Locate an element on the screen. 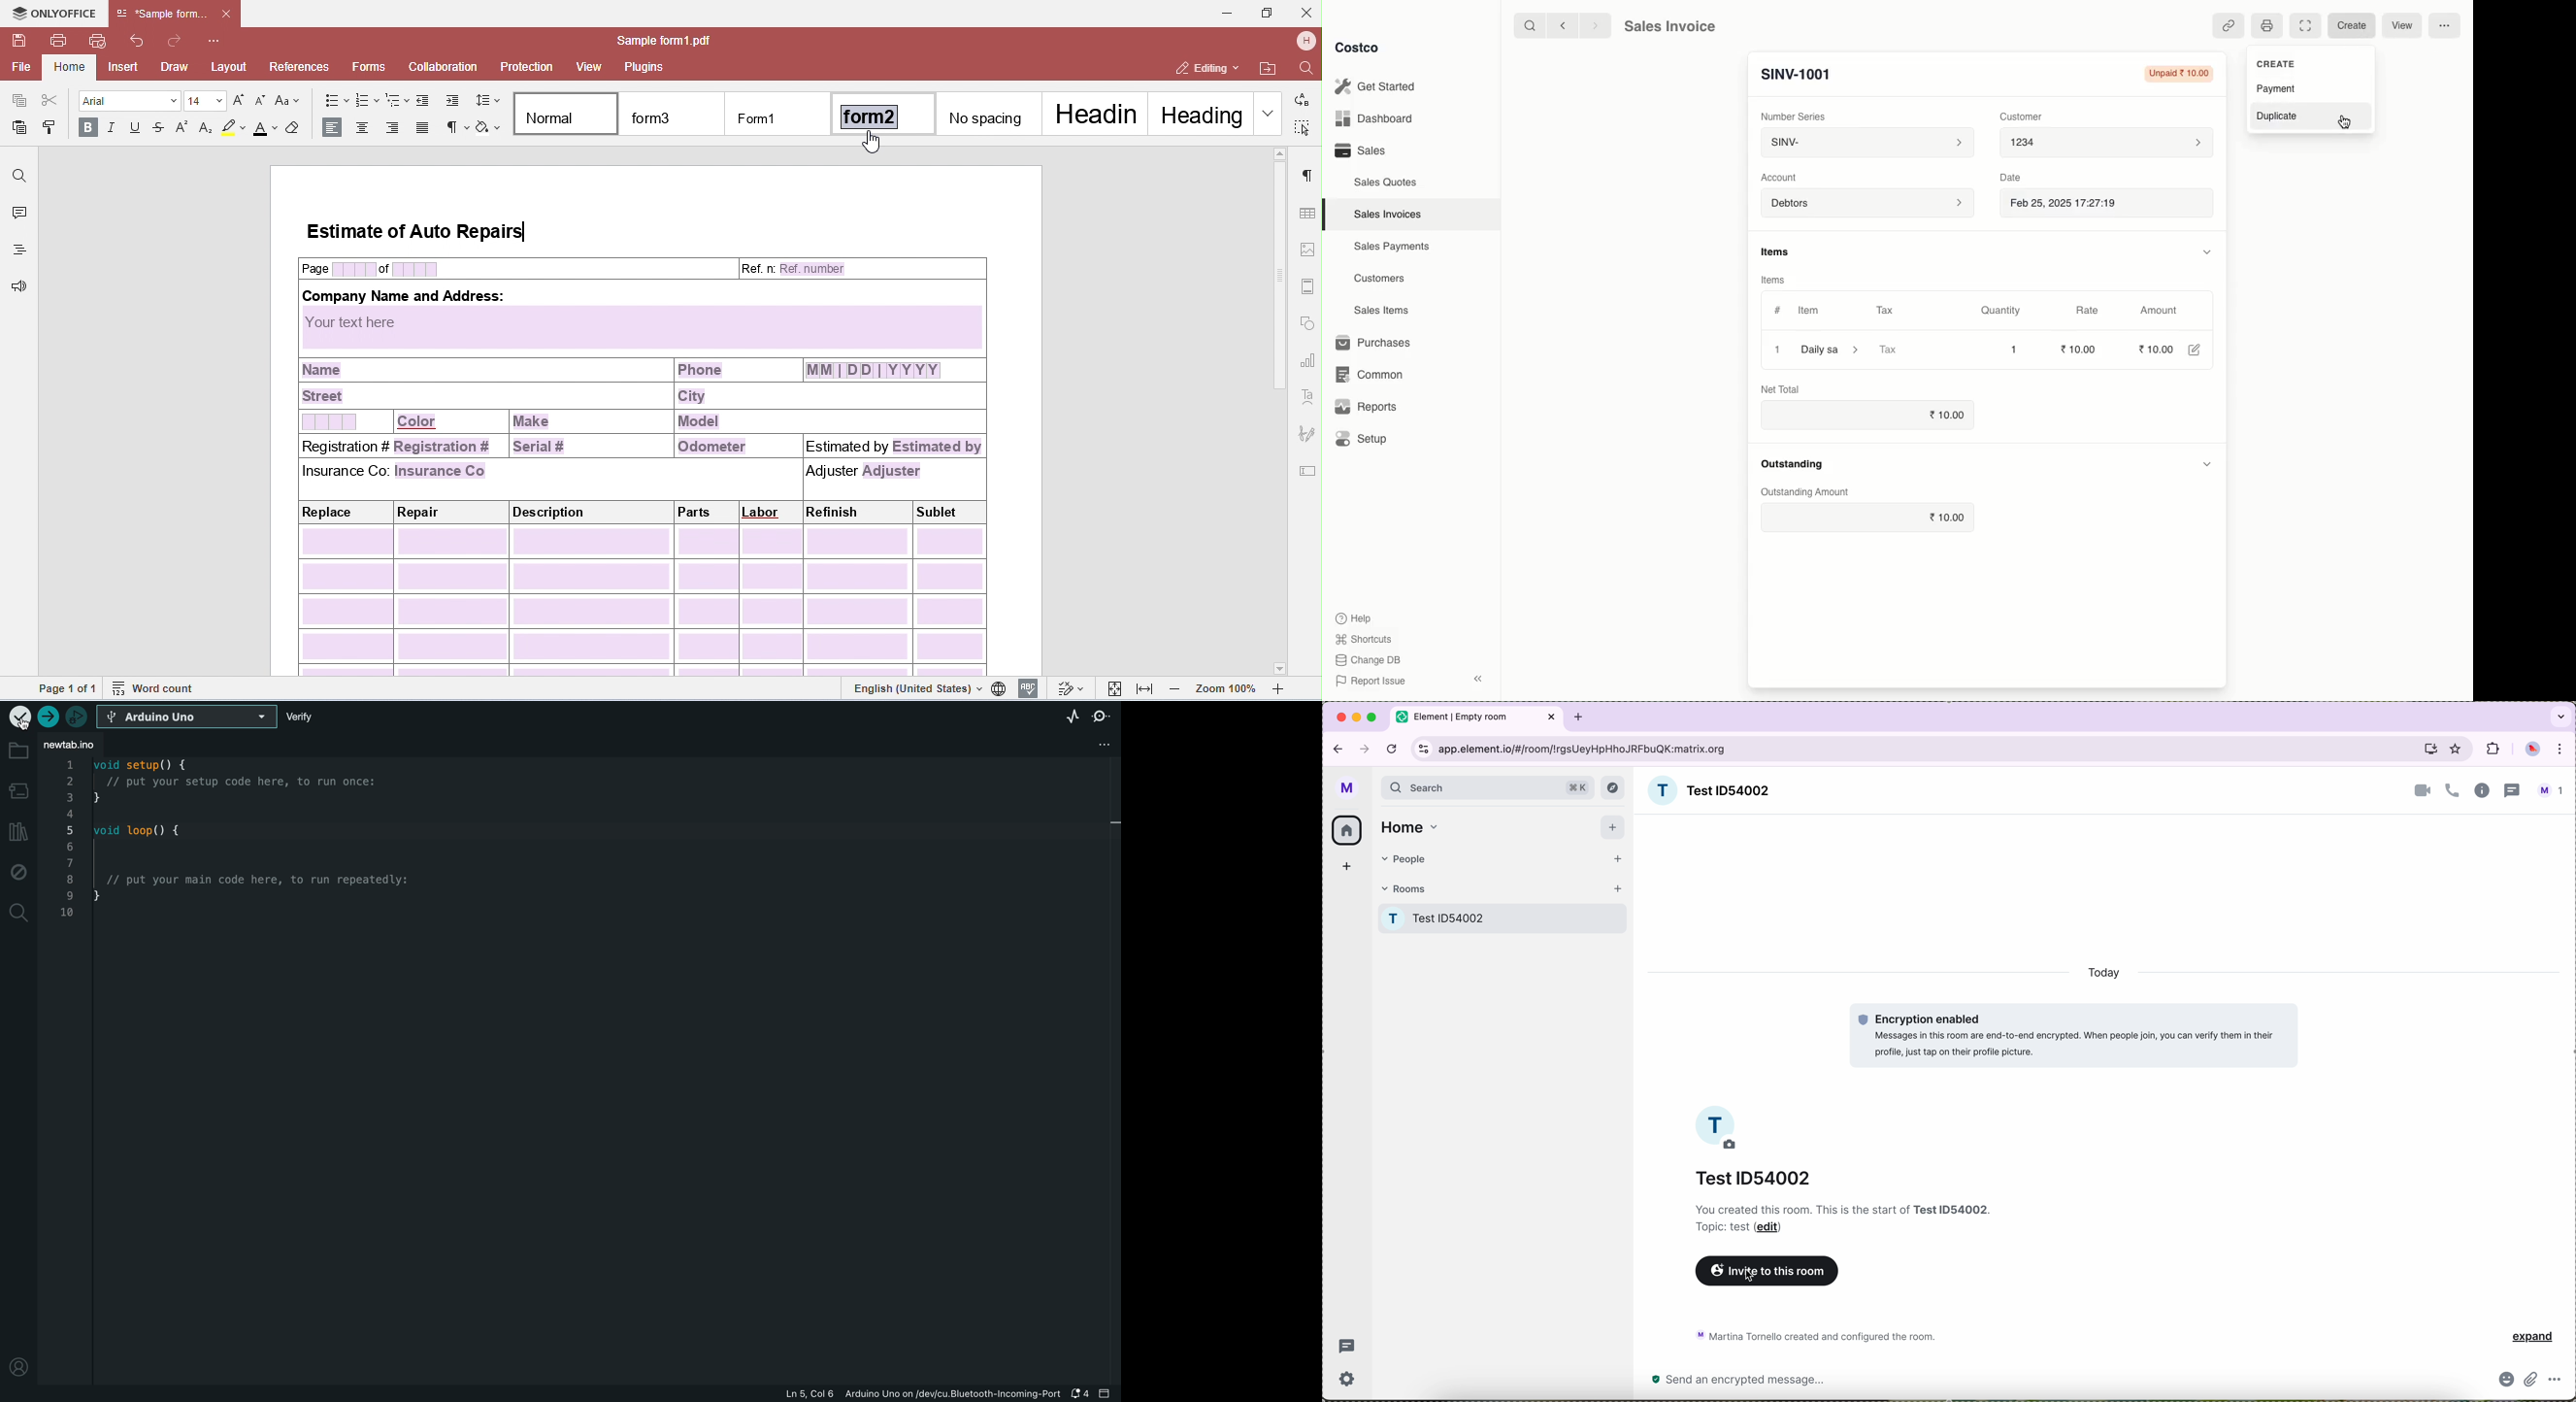 The height and width of the screenshot is (1428, 2576). navigate foward is located at coordinates (1363, 749).